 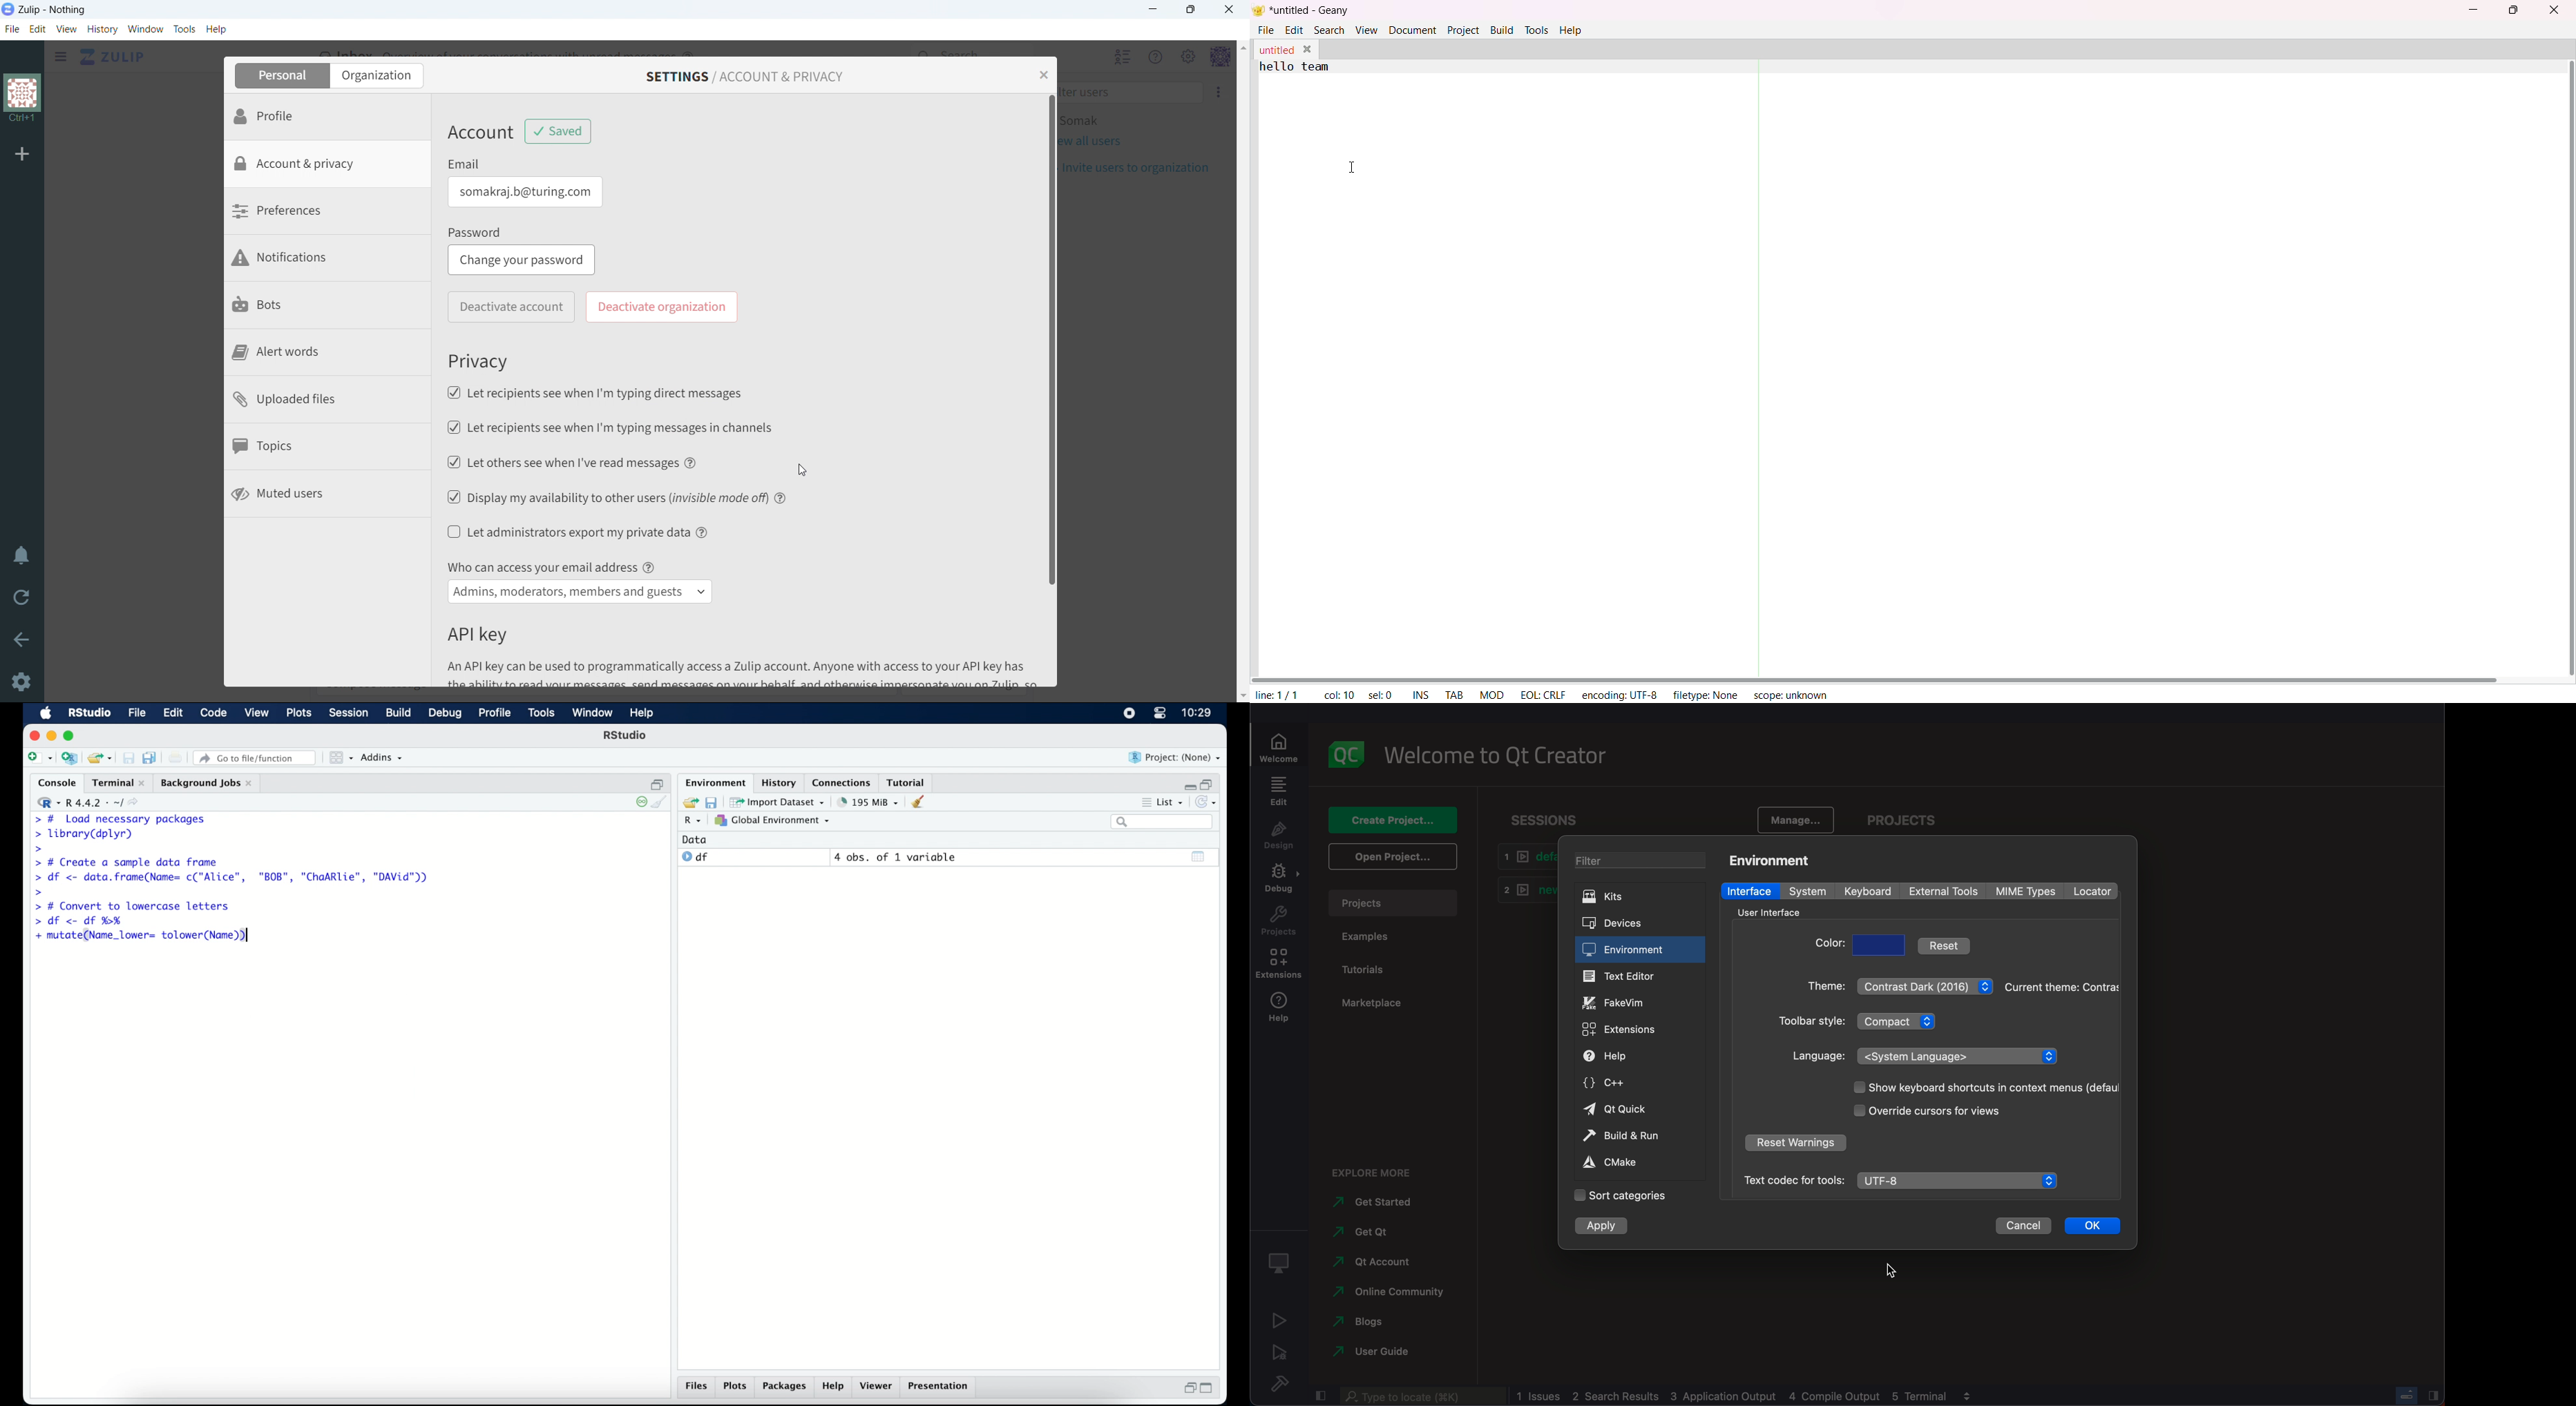 What do you see at coordinates (21, 555) in the screenshot?
I see `enable do not disturb` at bounding box center [21, 555].